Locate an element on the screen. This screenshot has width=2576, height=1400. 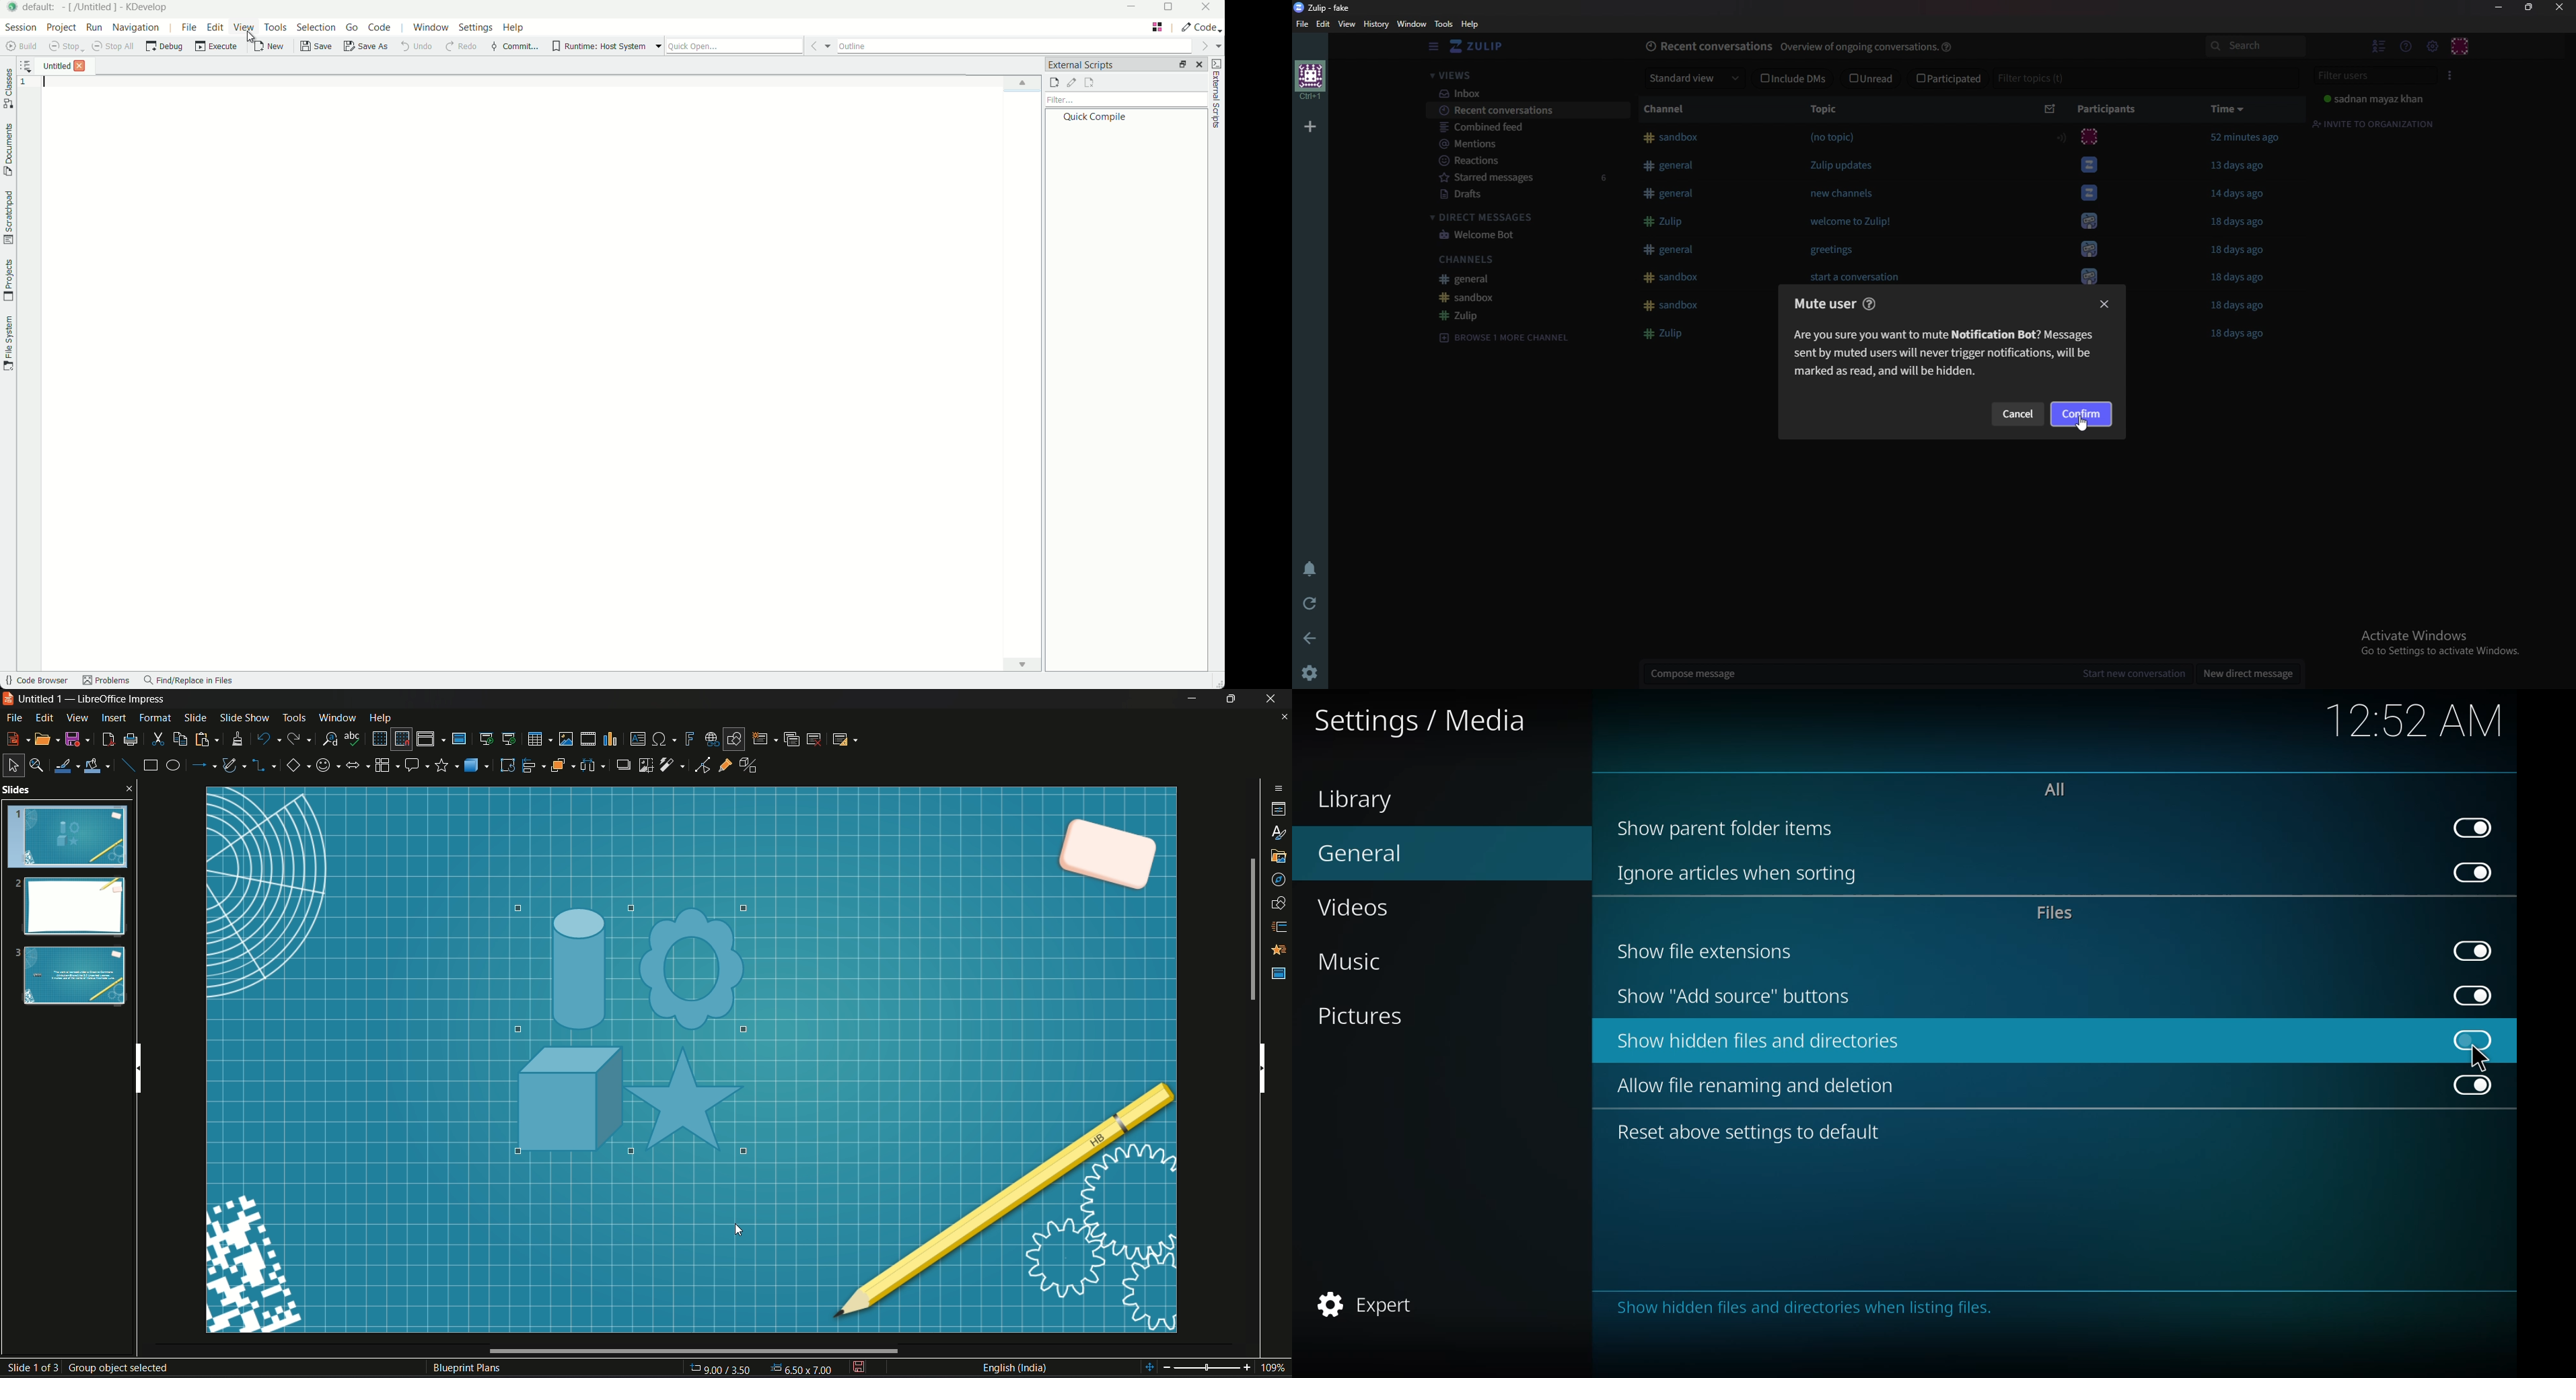
settings is located at coordinates (1313, 672).